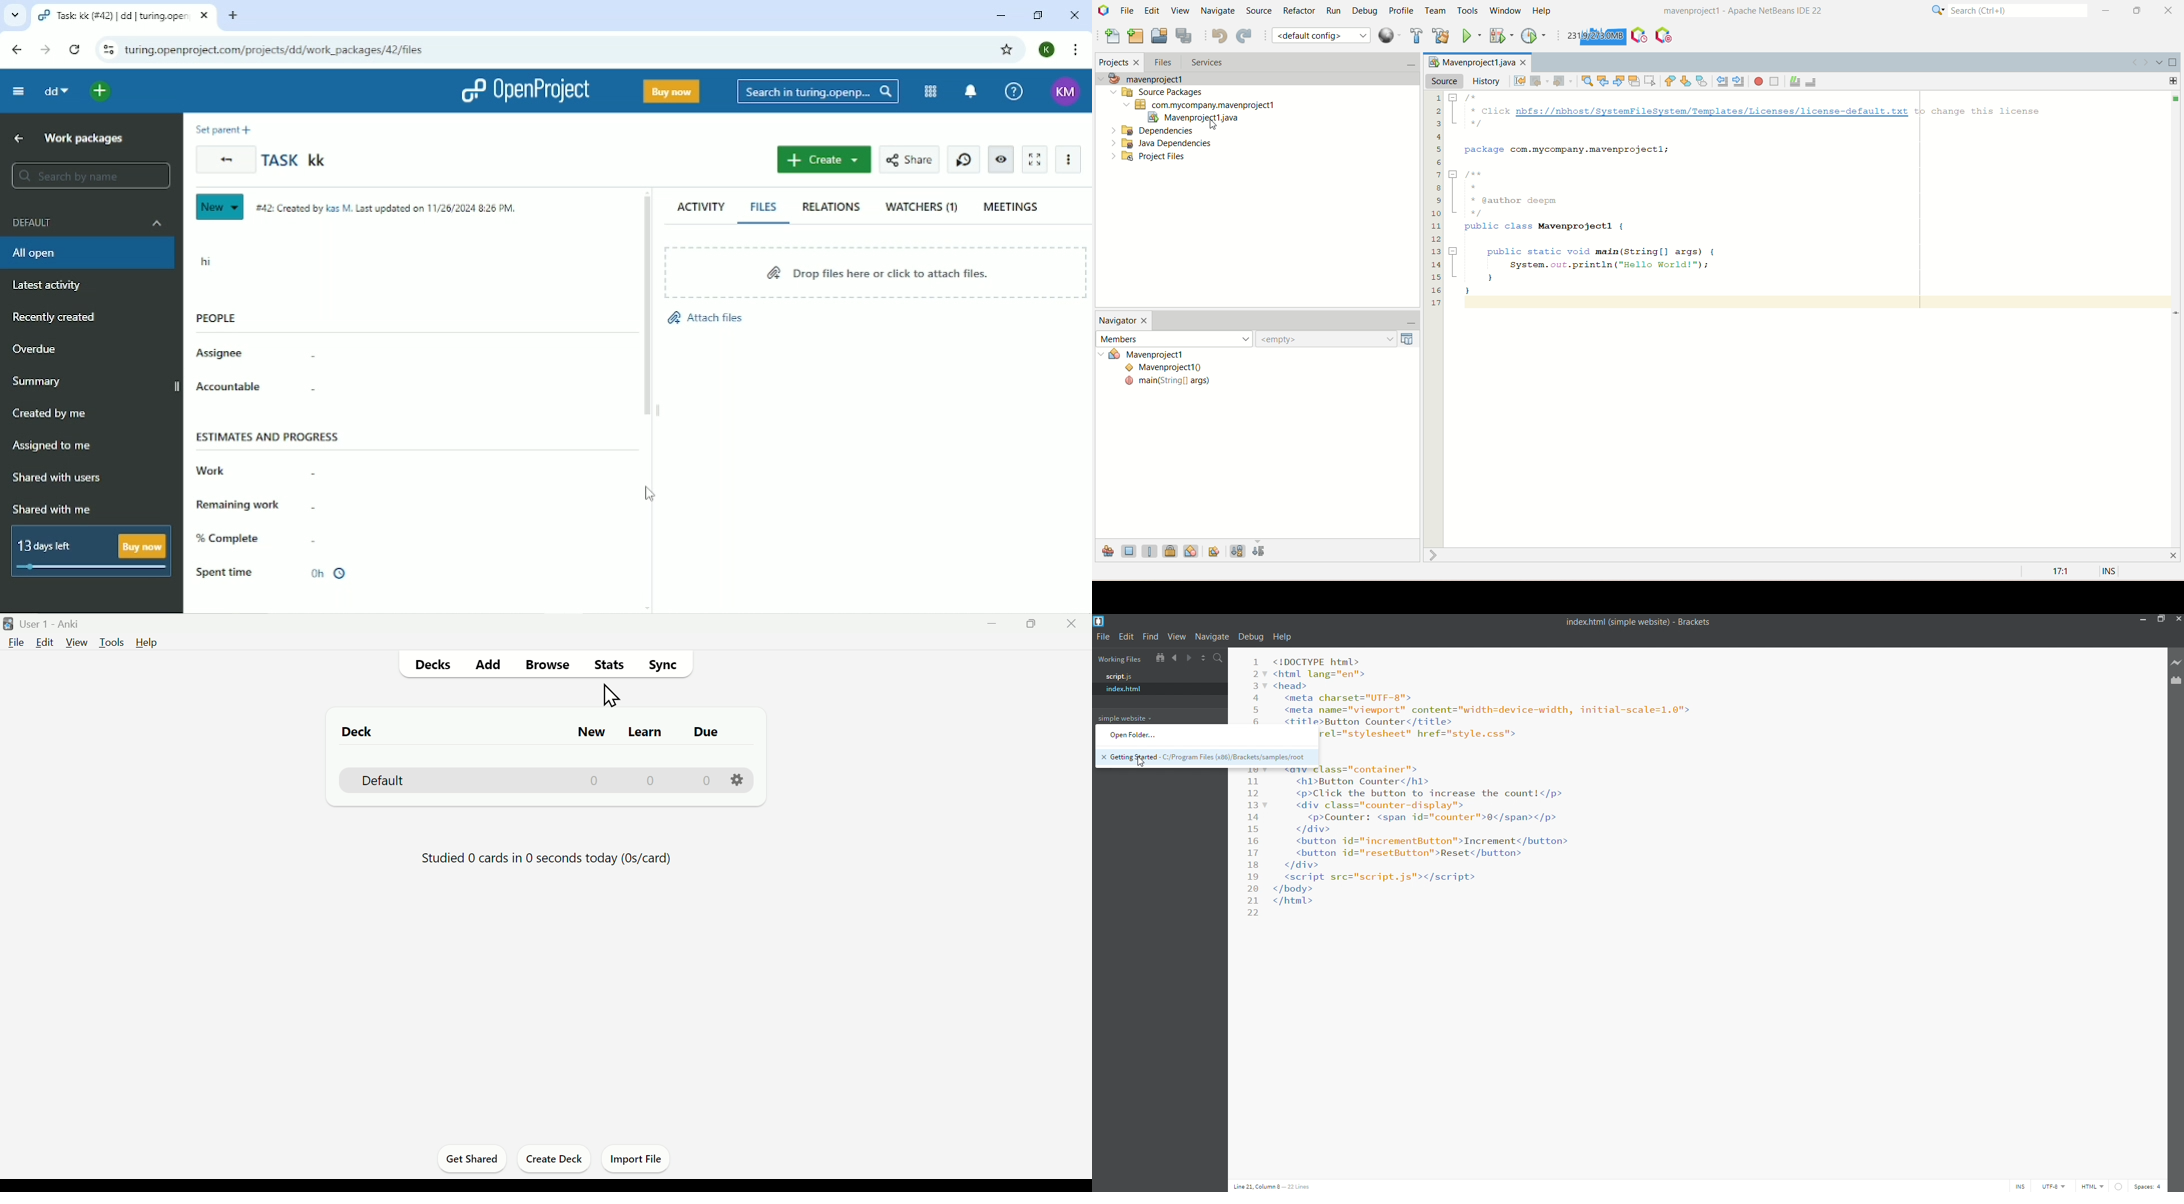 This screenshot has height=1204, width=2184. Describe the element at coordinates (1163, 62) in the screenshot. I see `files` at that location.